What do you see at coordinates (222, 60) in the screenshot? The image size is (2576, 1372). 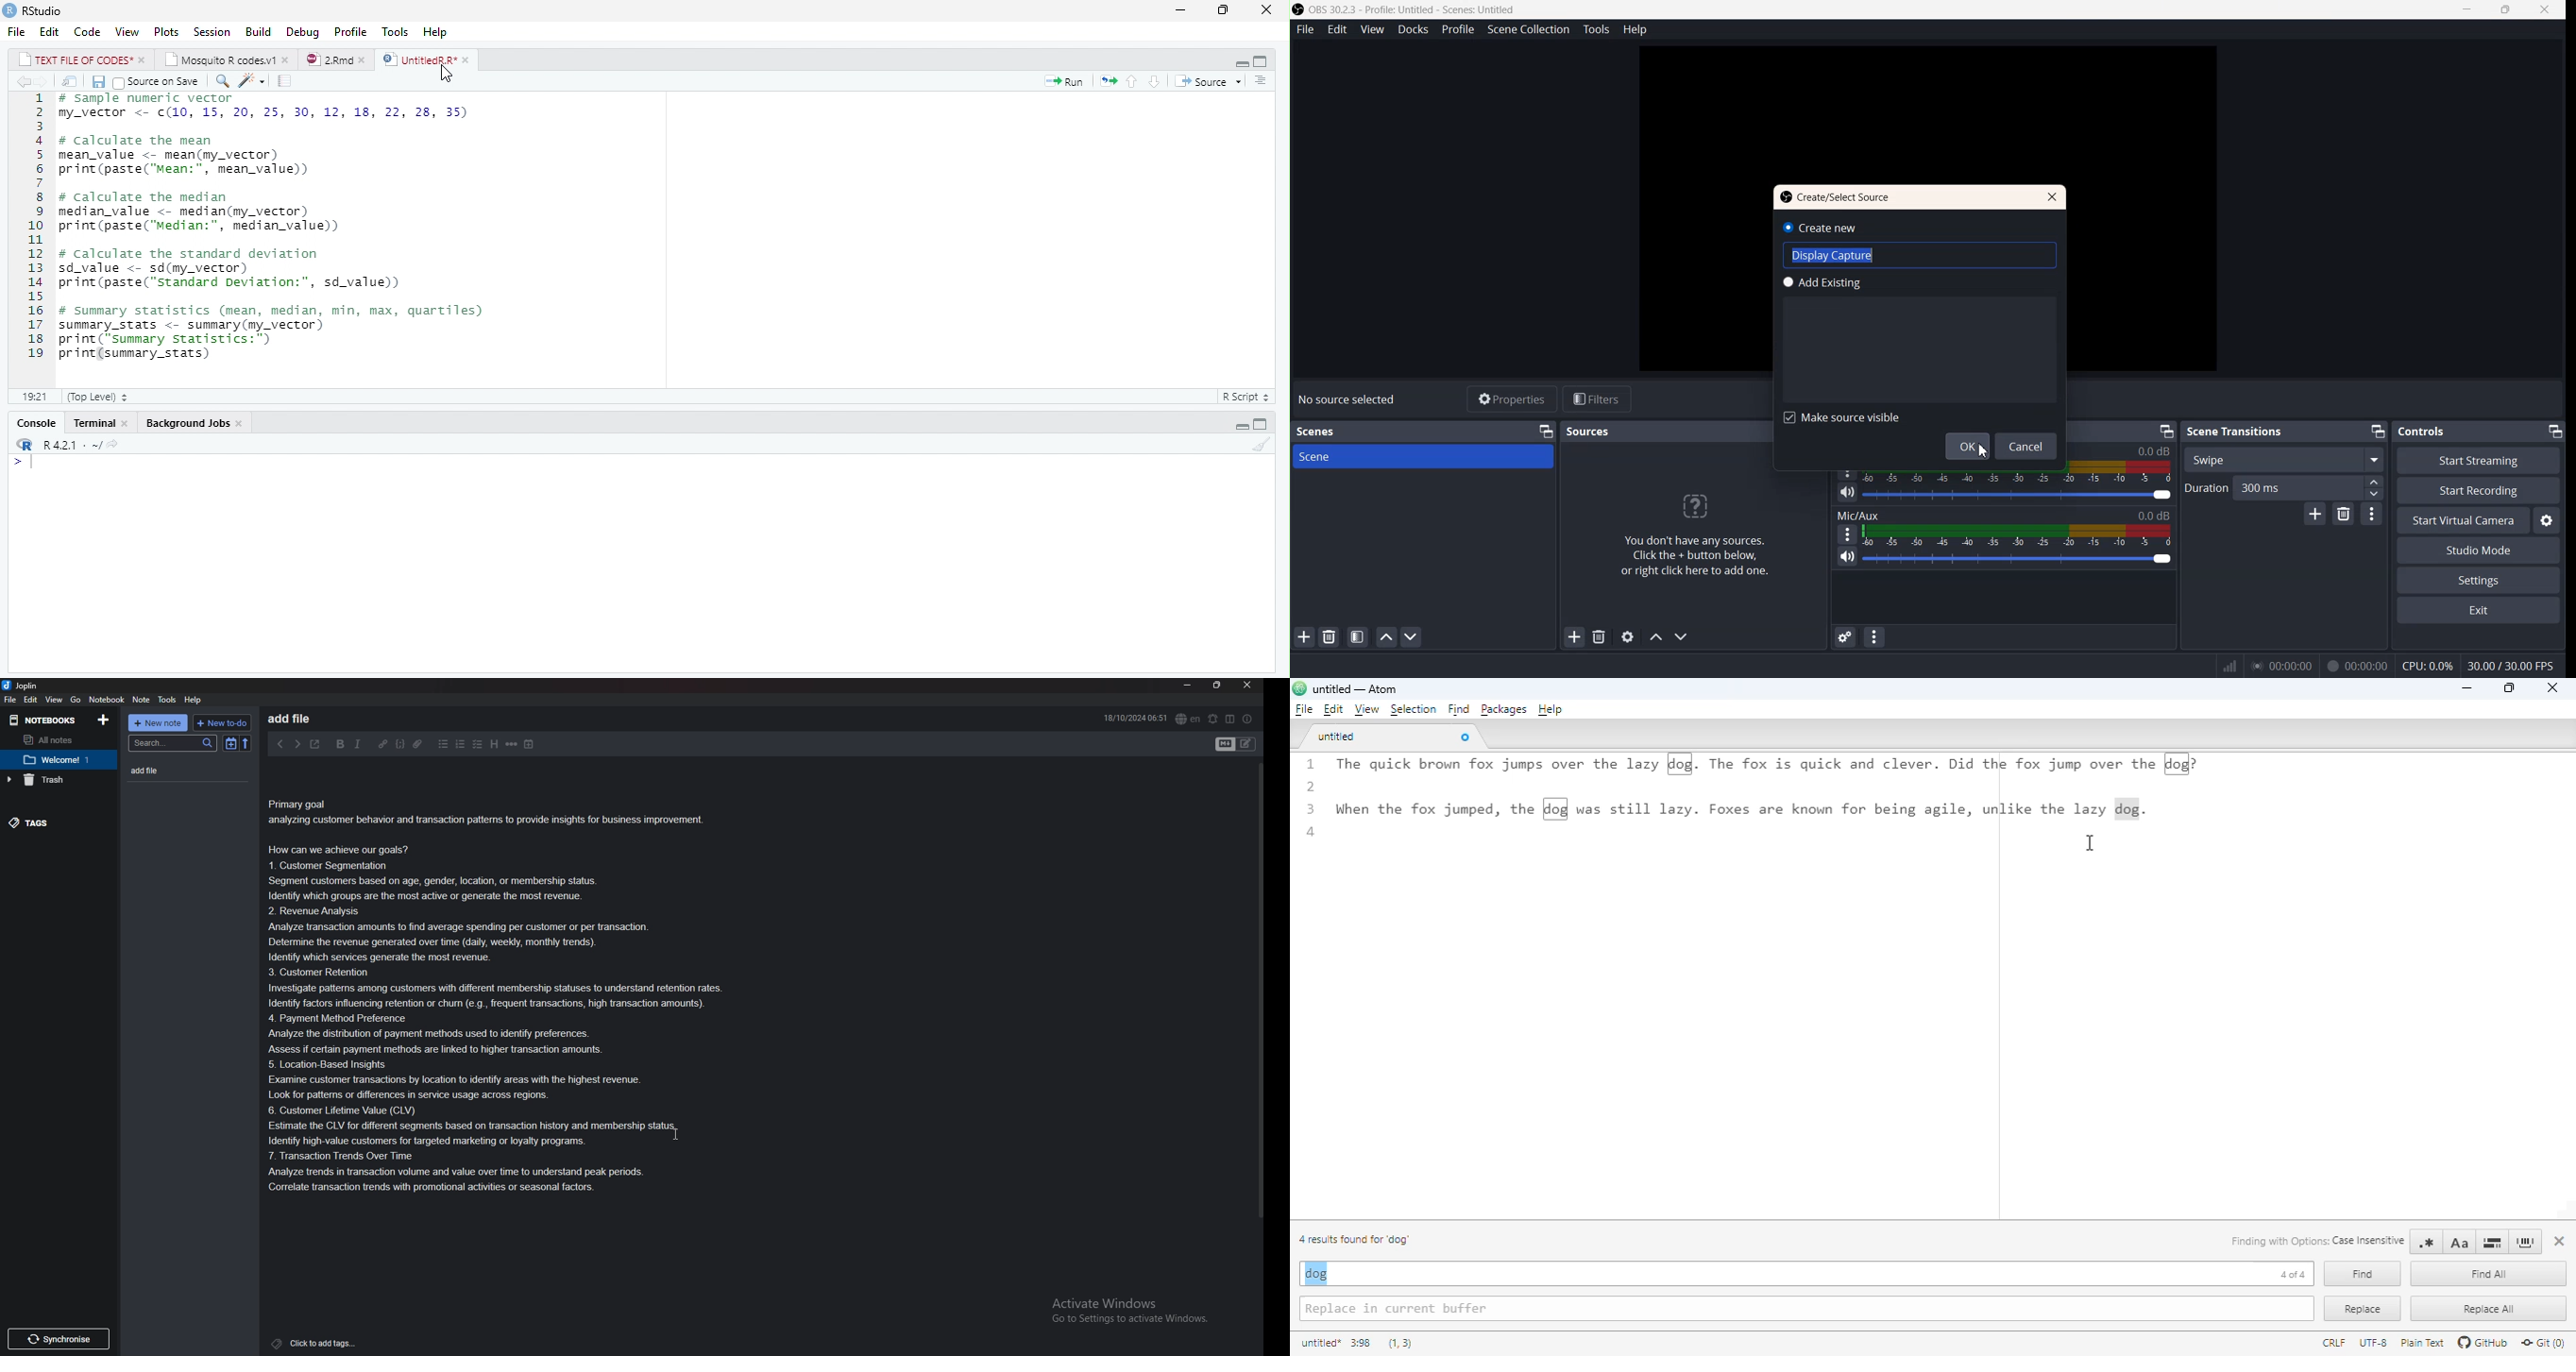 I see `Mosquito R codes.v1` at bounding box center [222, 60].